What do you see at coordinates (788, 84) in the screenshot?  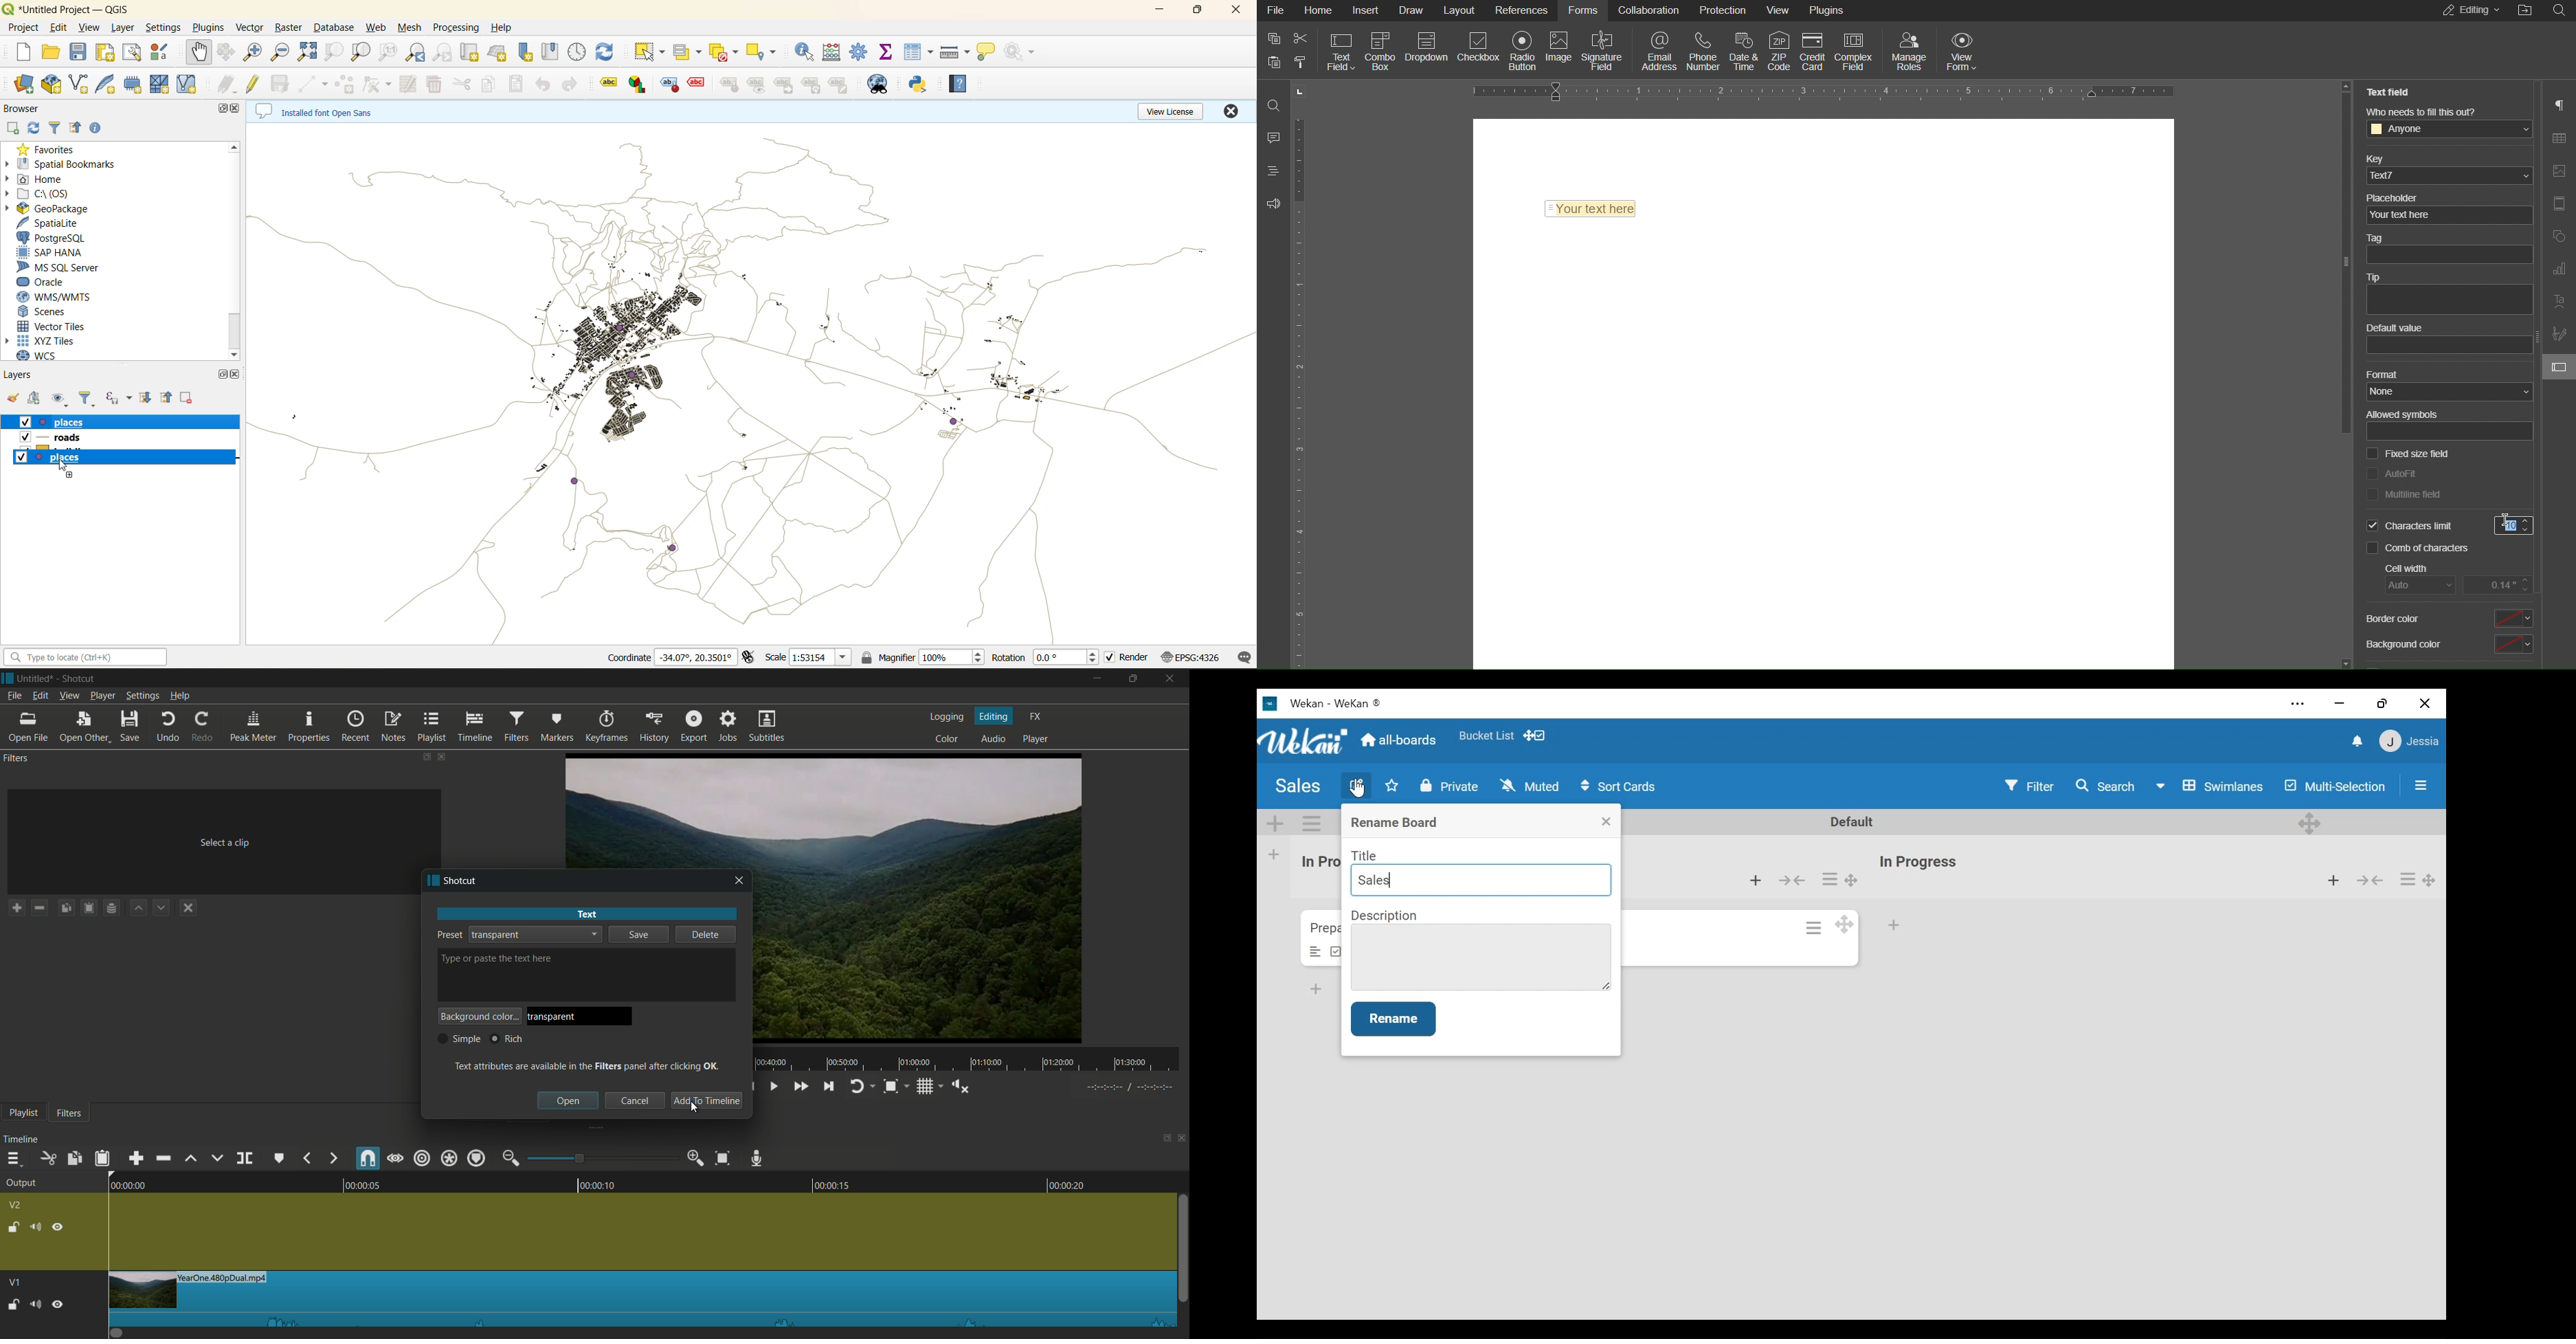 I see `move a label and diagram` at bounding box center [788, 84].